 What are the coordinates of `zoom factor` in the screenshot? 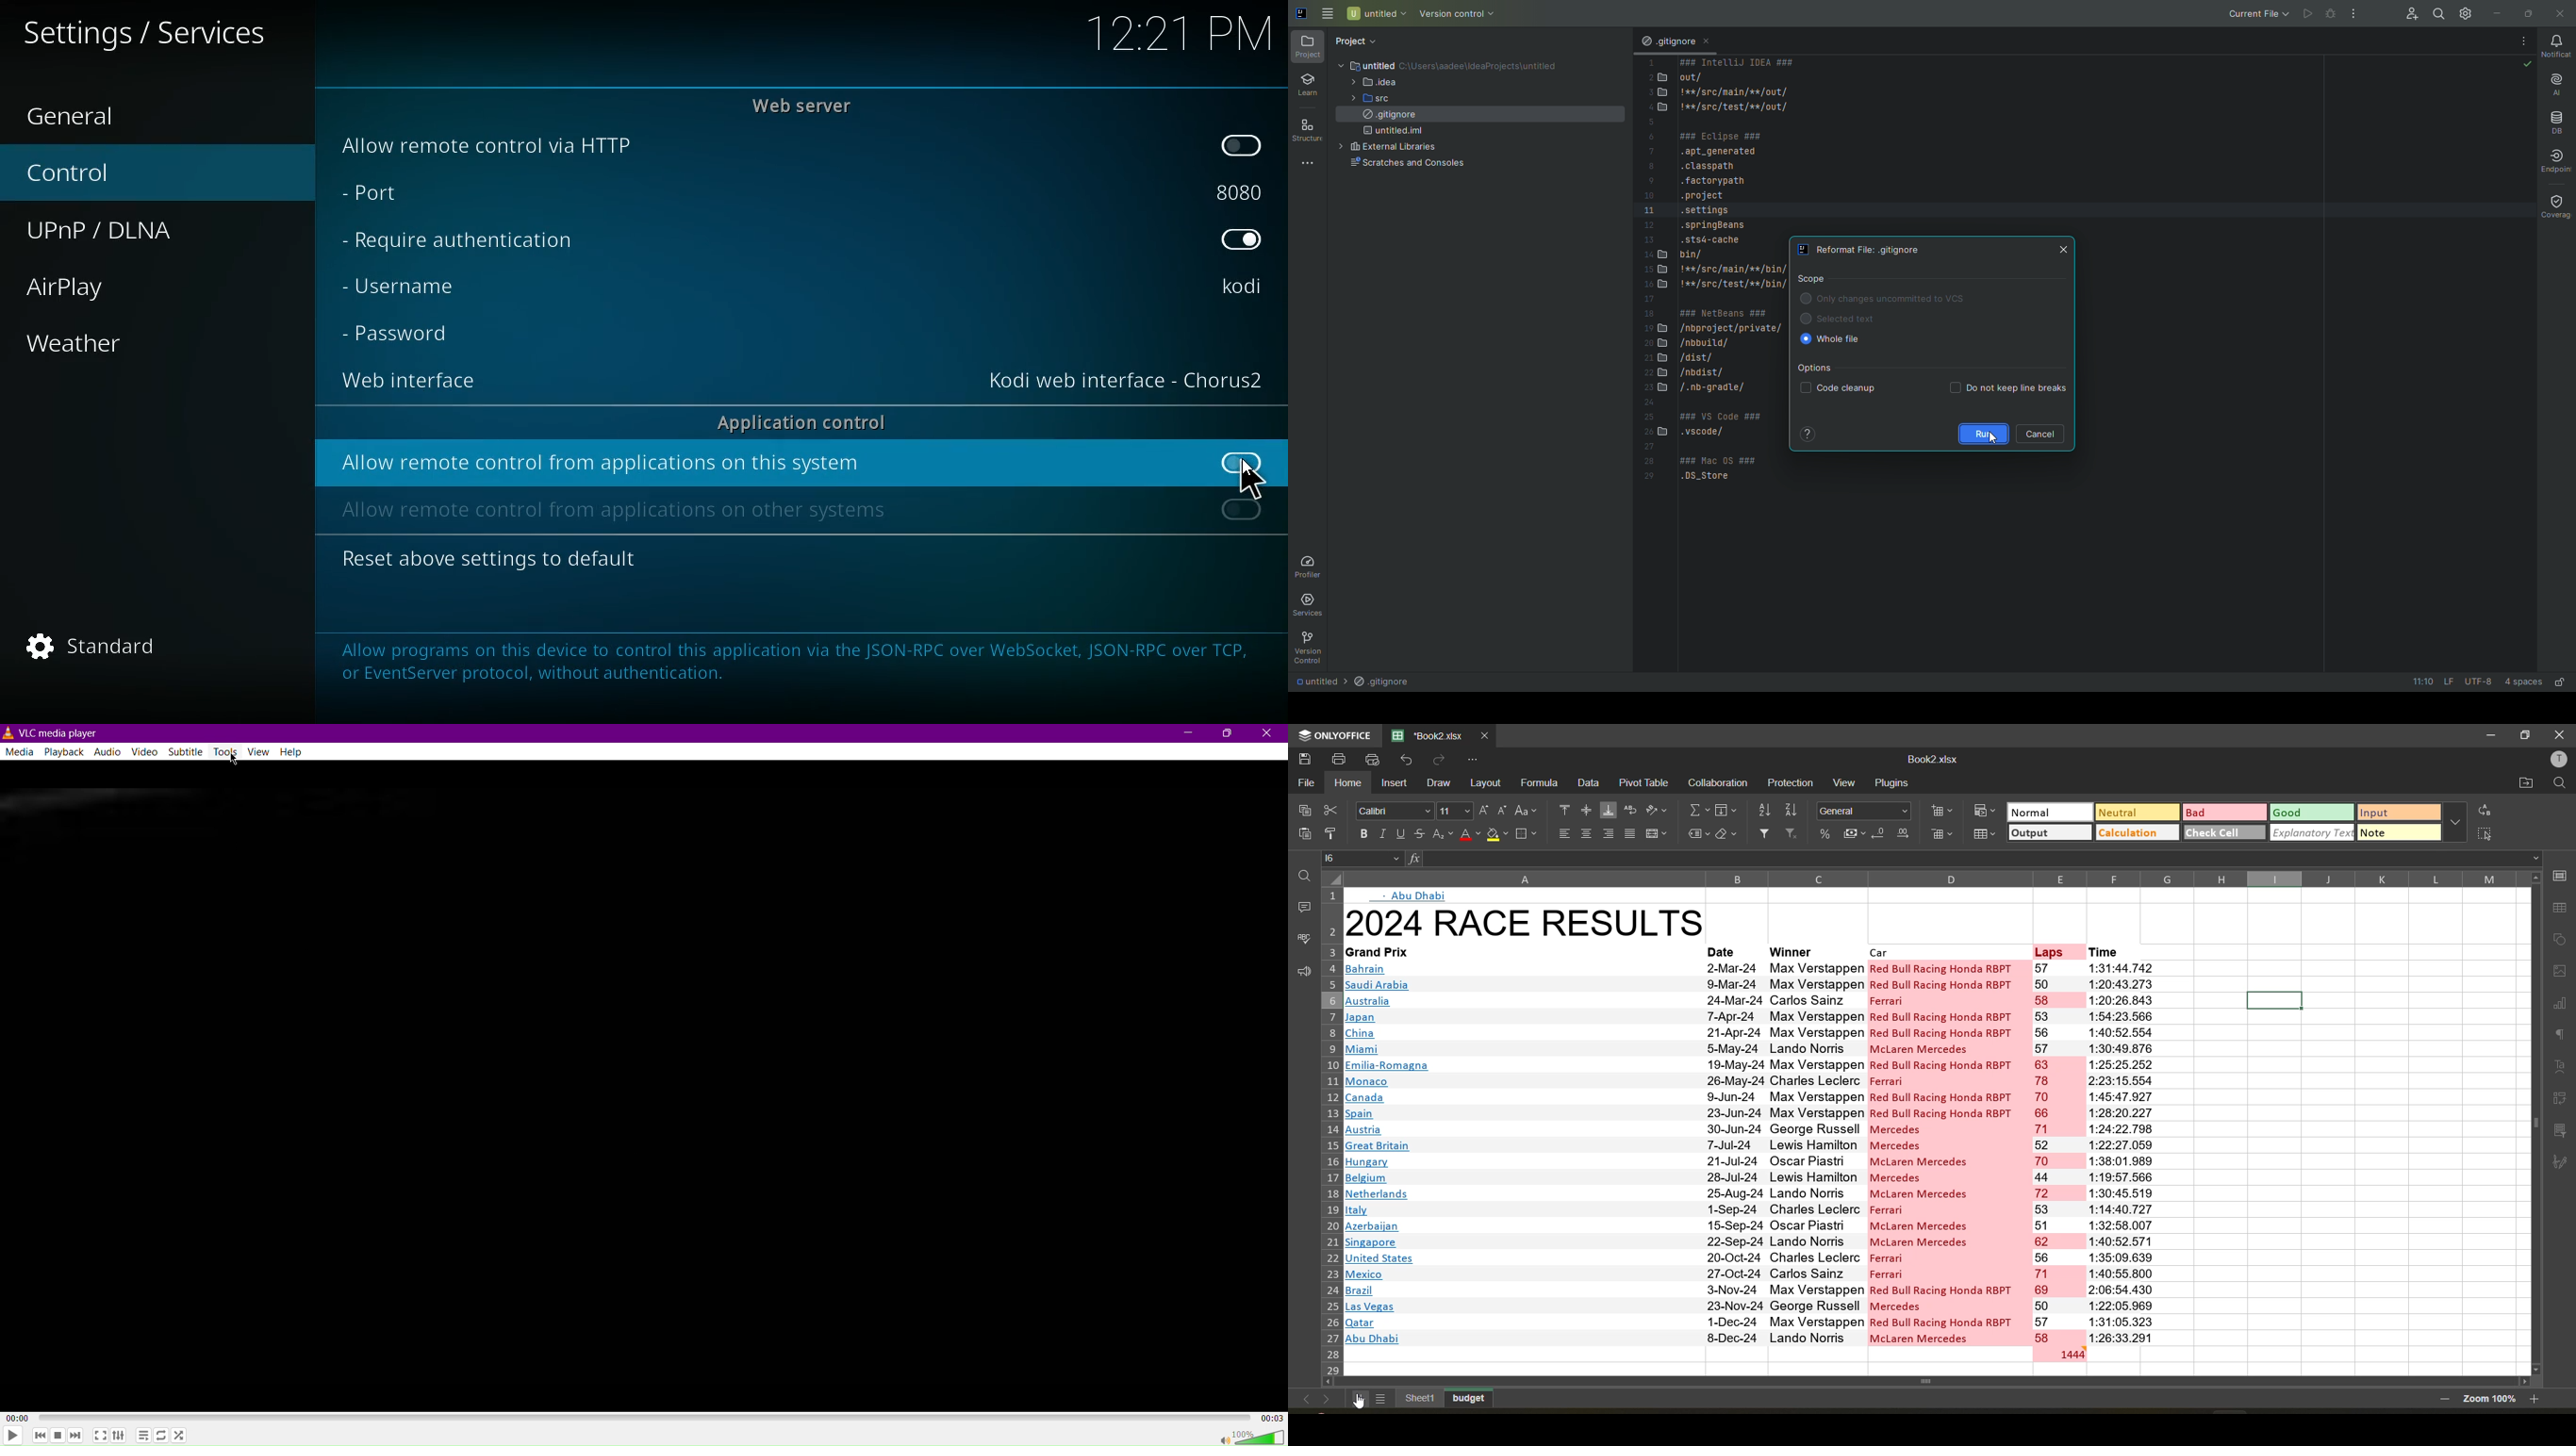 It's located at (2487, 1400).